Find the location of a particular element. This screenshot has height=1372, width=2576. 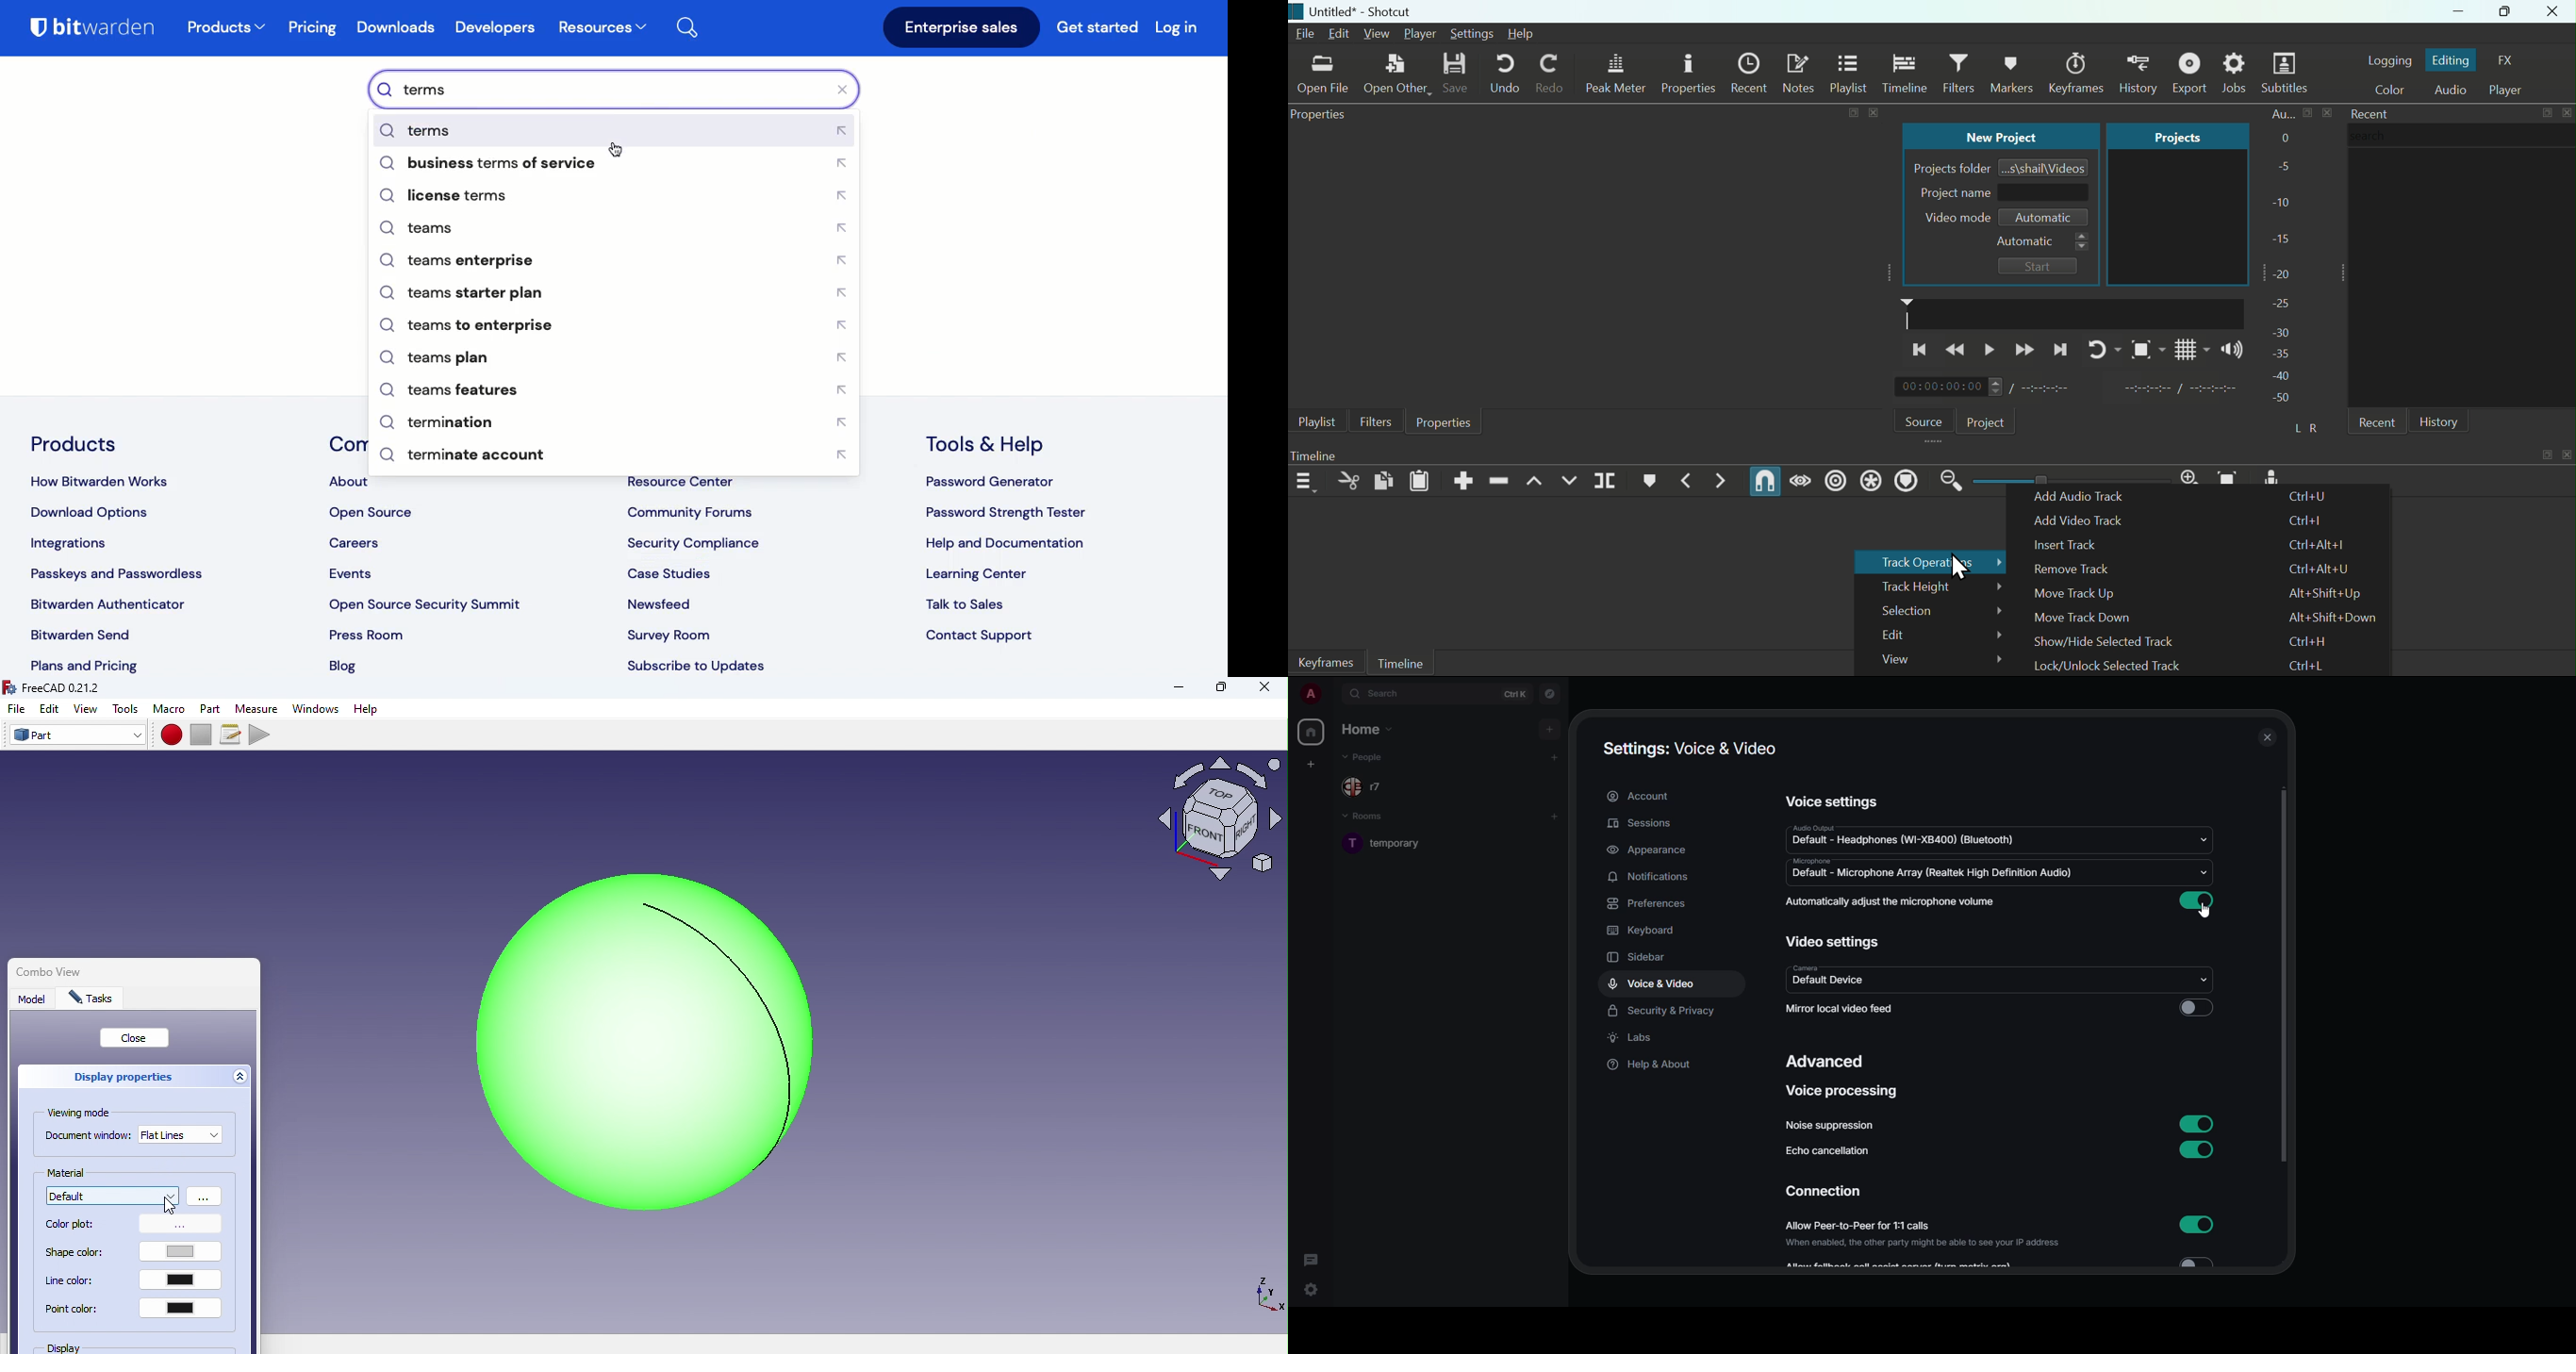

Macro is located at coordinates (169, 709).